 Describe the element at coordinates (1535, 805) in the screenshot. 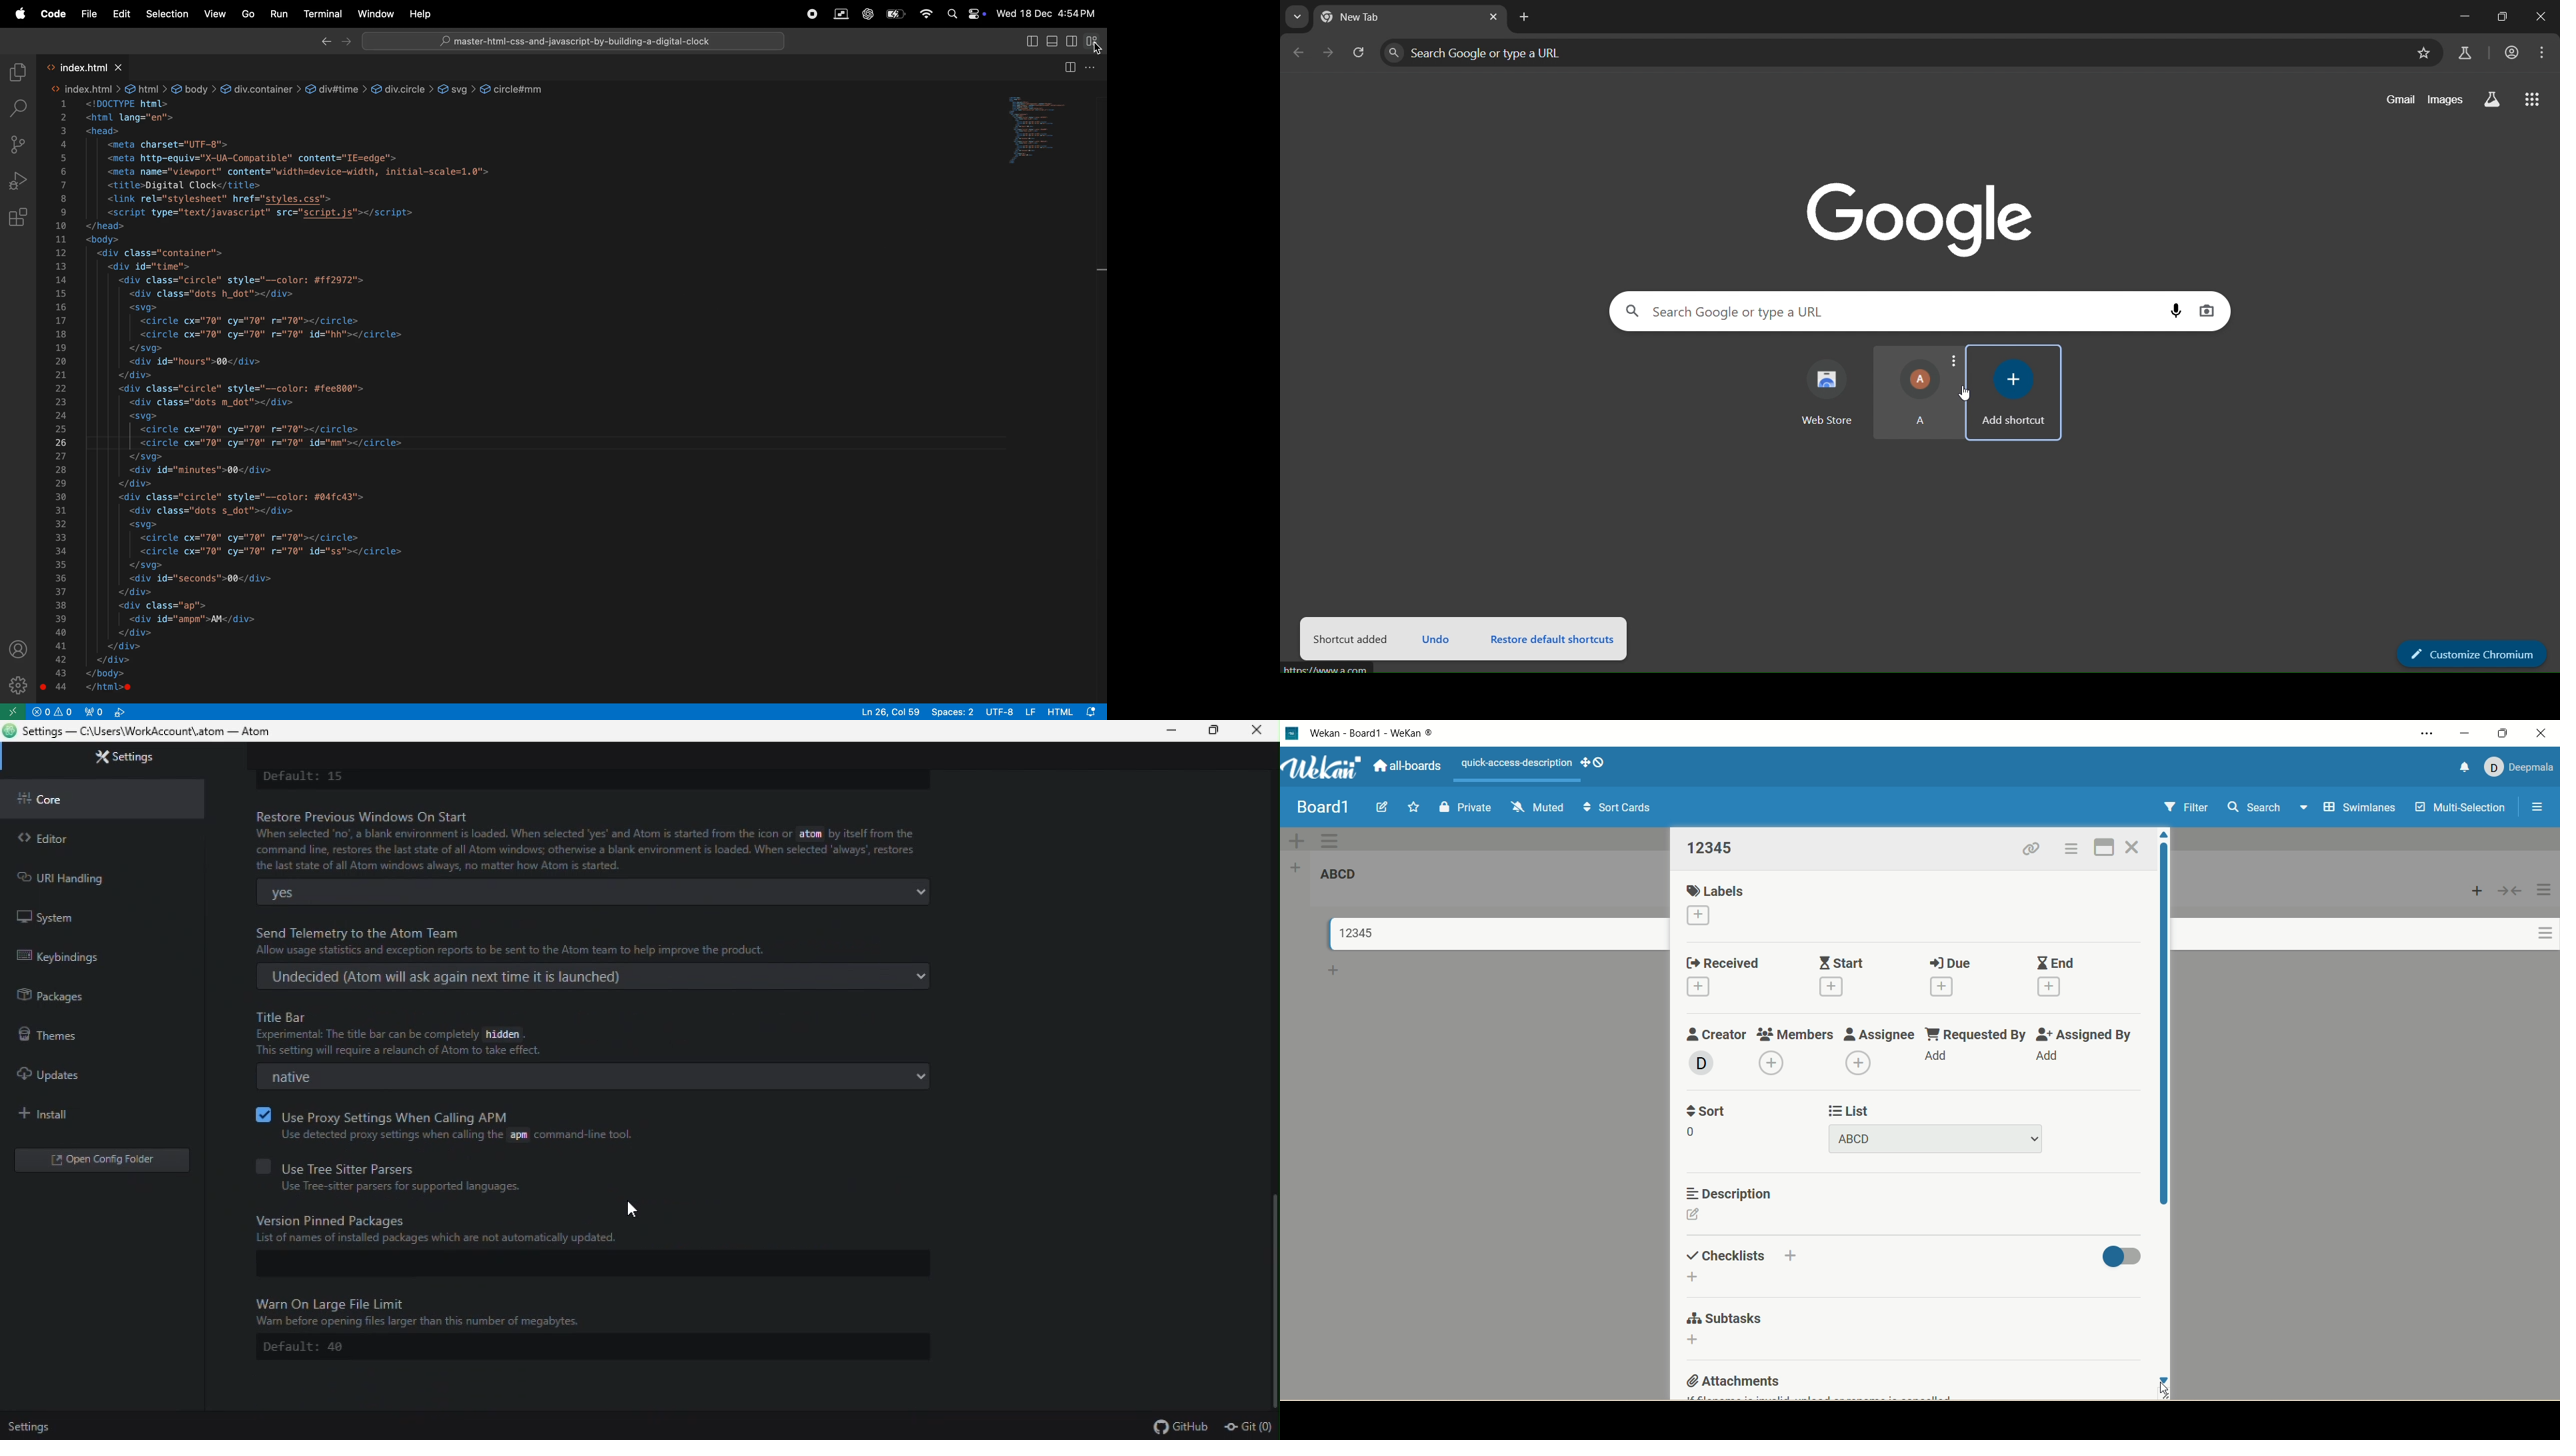

I see `muted` at that location.